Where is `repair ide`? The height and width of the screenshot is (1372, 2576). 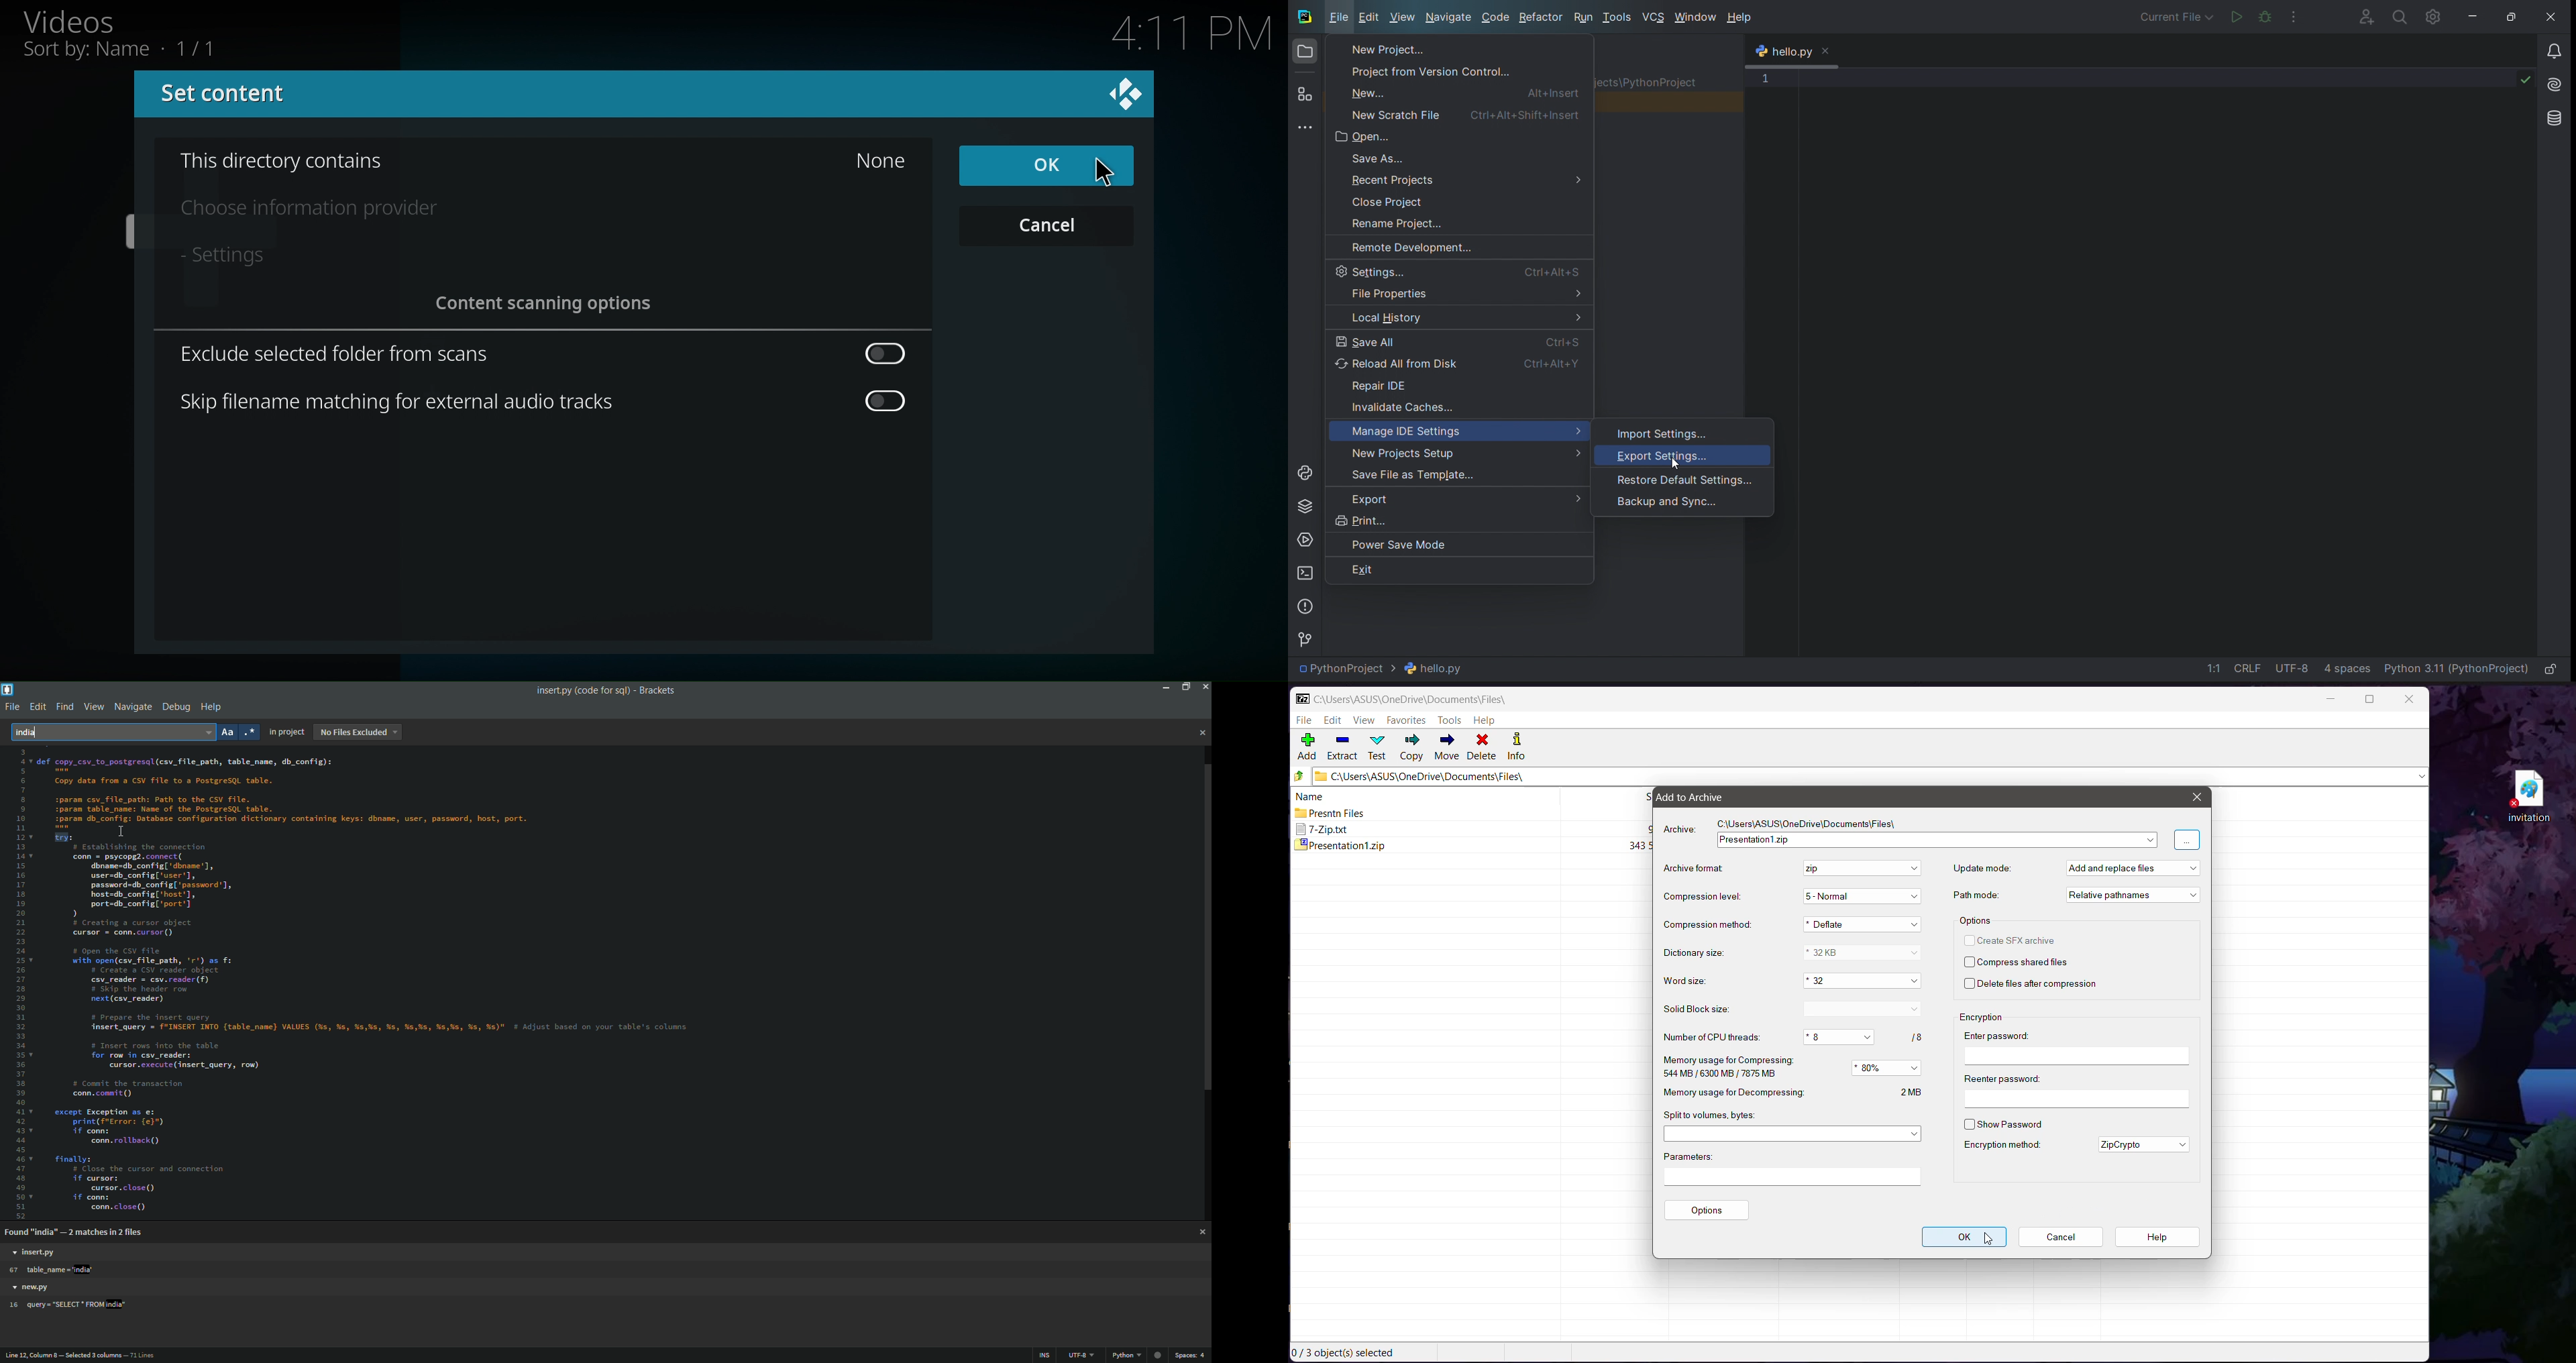
repair ide is located at coordinates (1462, 384).